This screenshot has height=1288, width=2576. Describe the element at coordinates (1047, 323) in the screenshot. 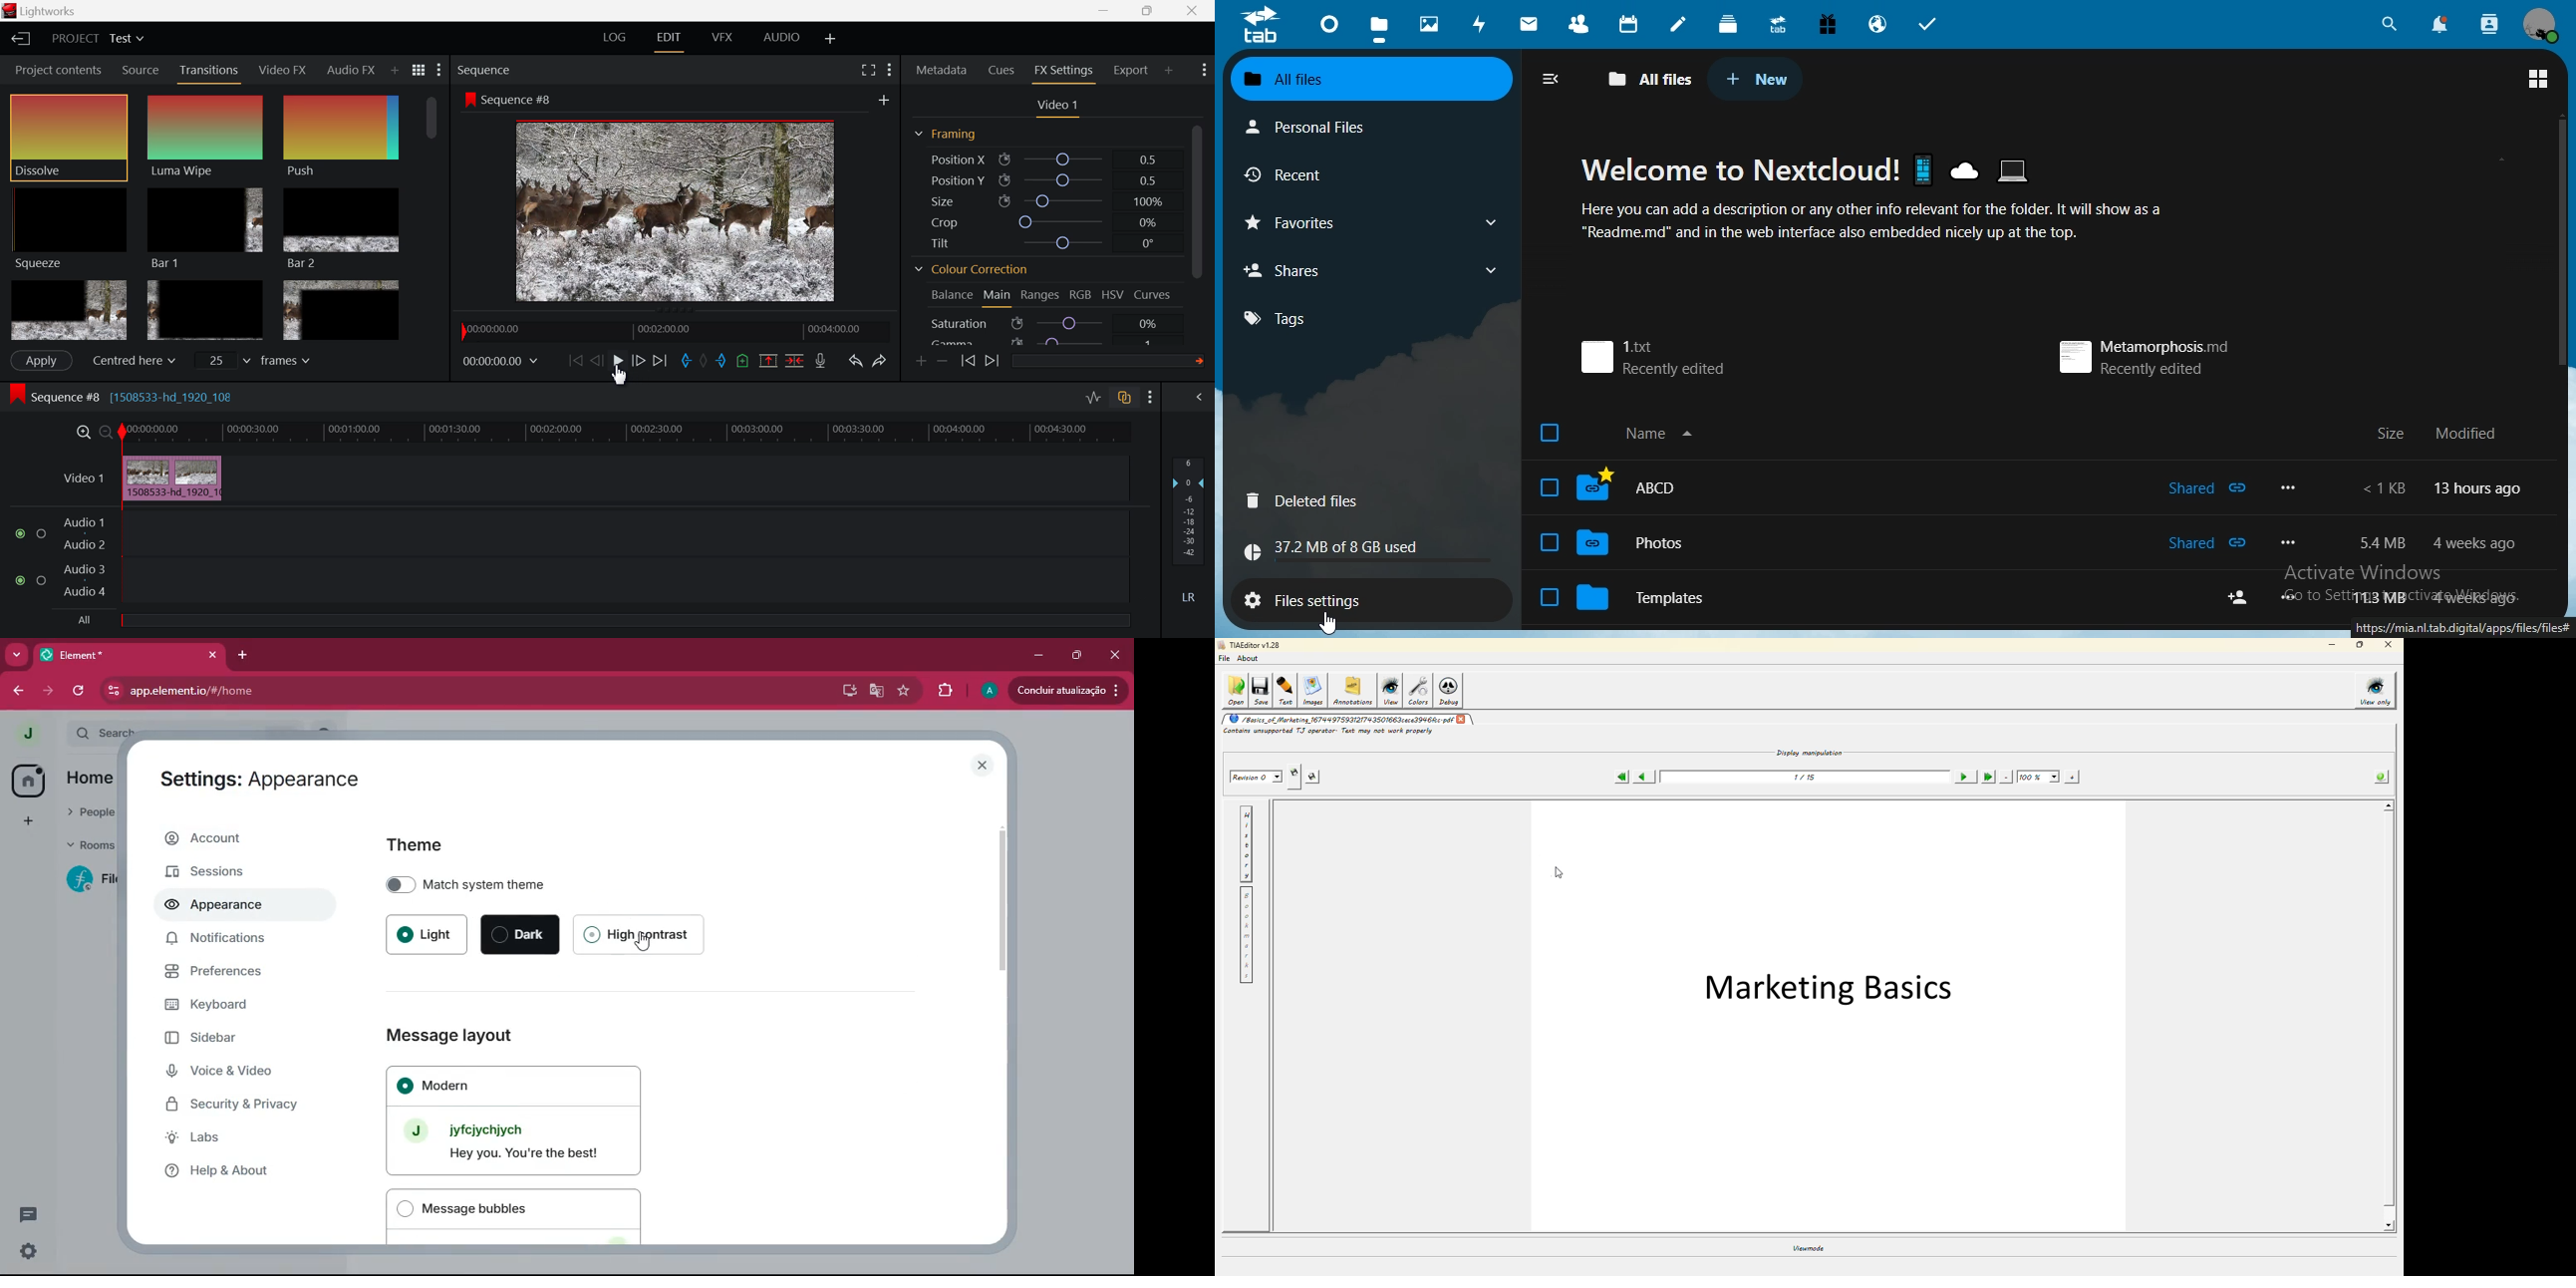

I see `Saturation` at that location.